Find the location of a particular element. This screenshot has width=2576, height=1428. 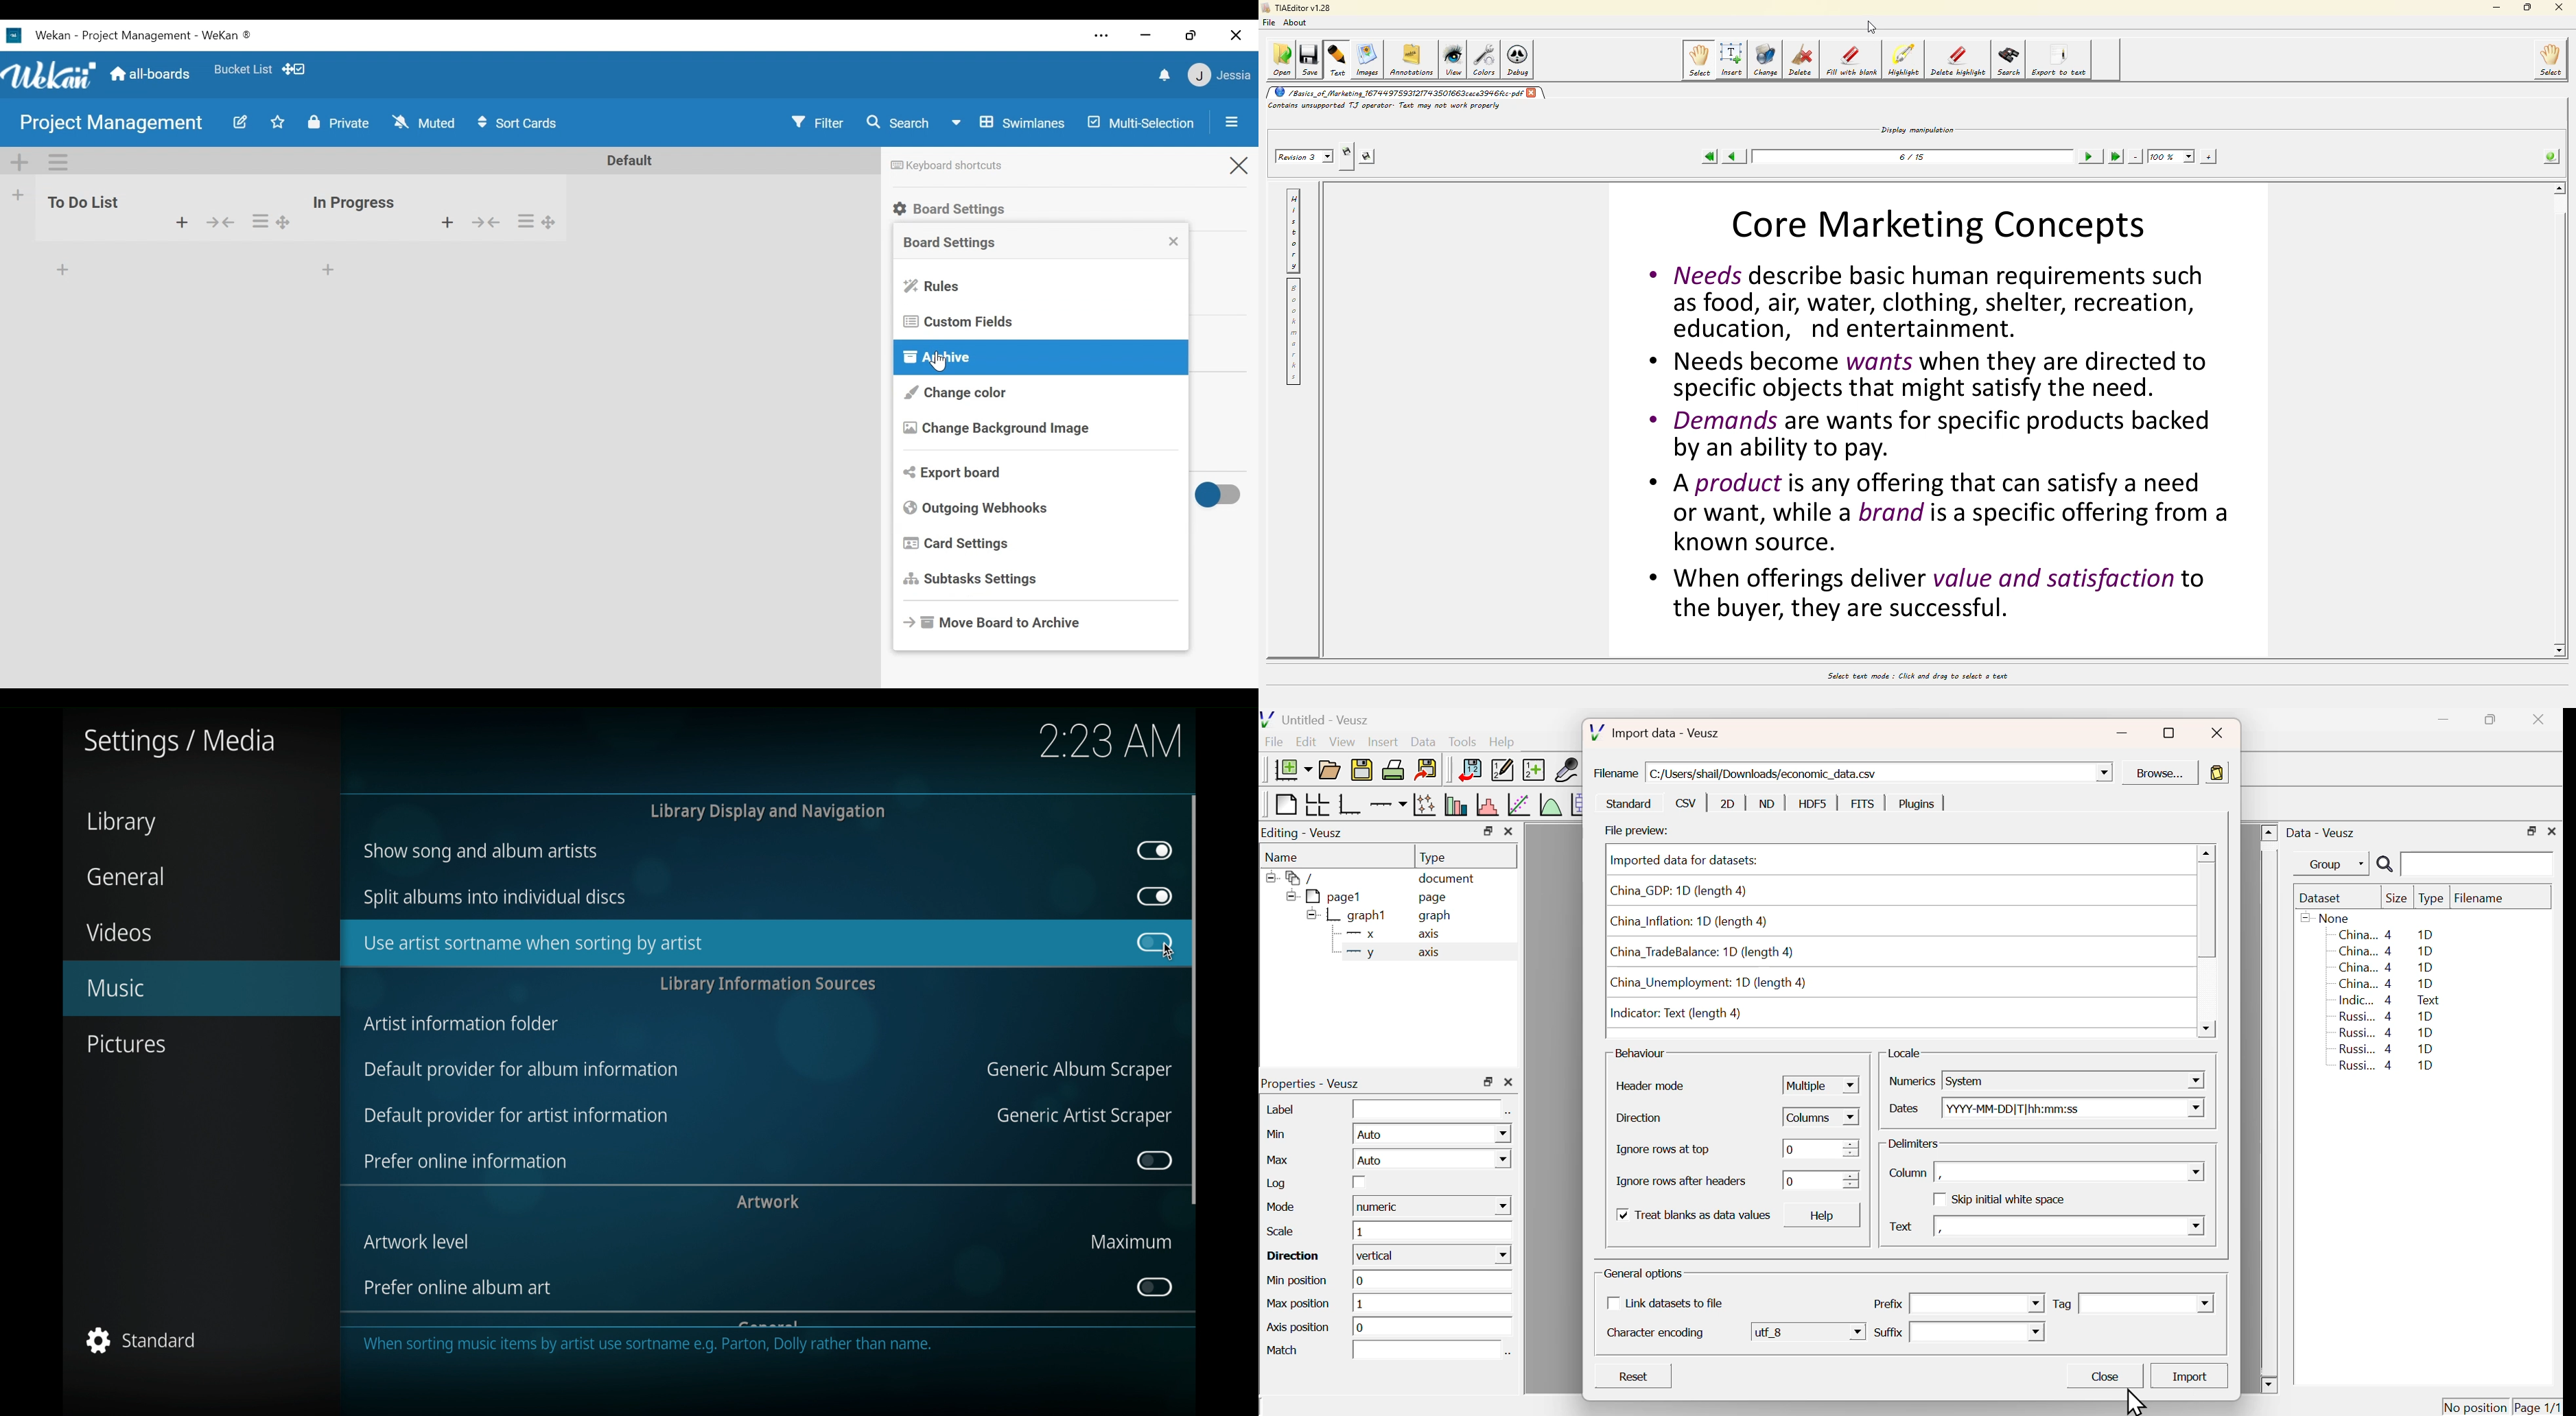

Untitled - Veusz is located at coordinates (1318, 721).